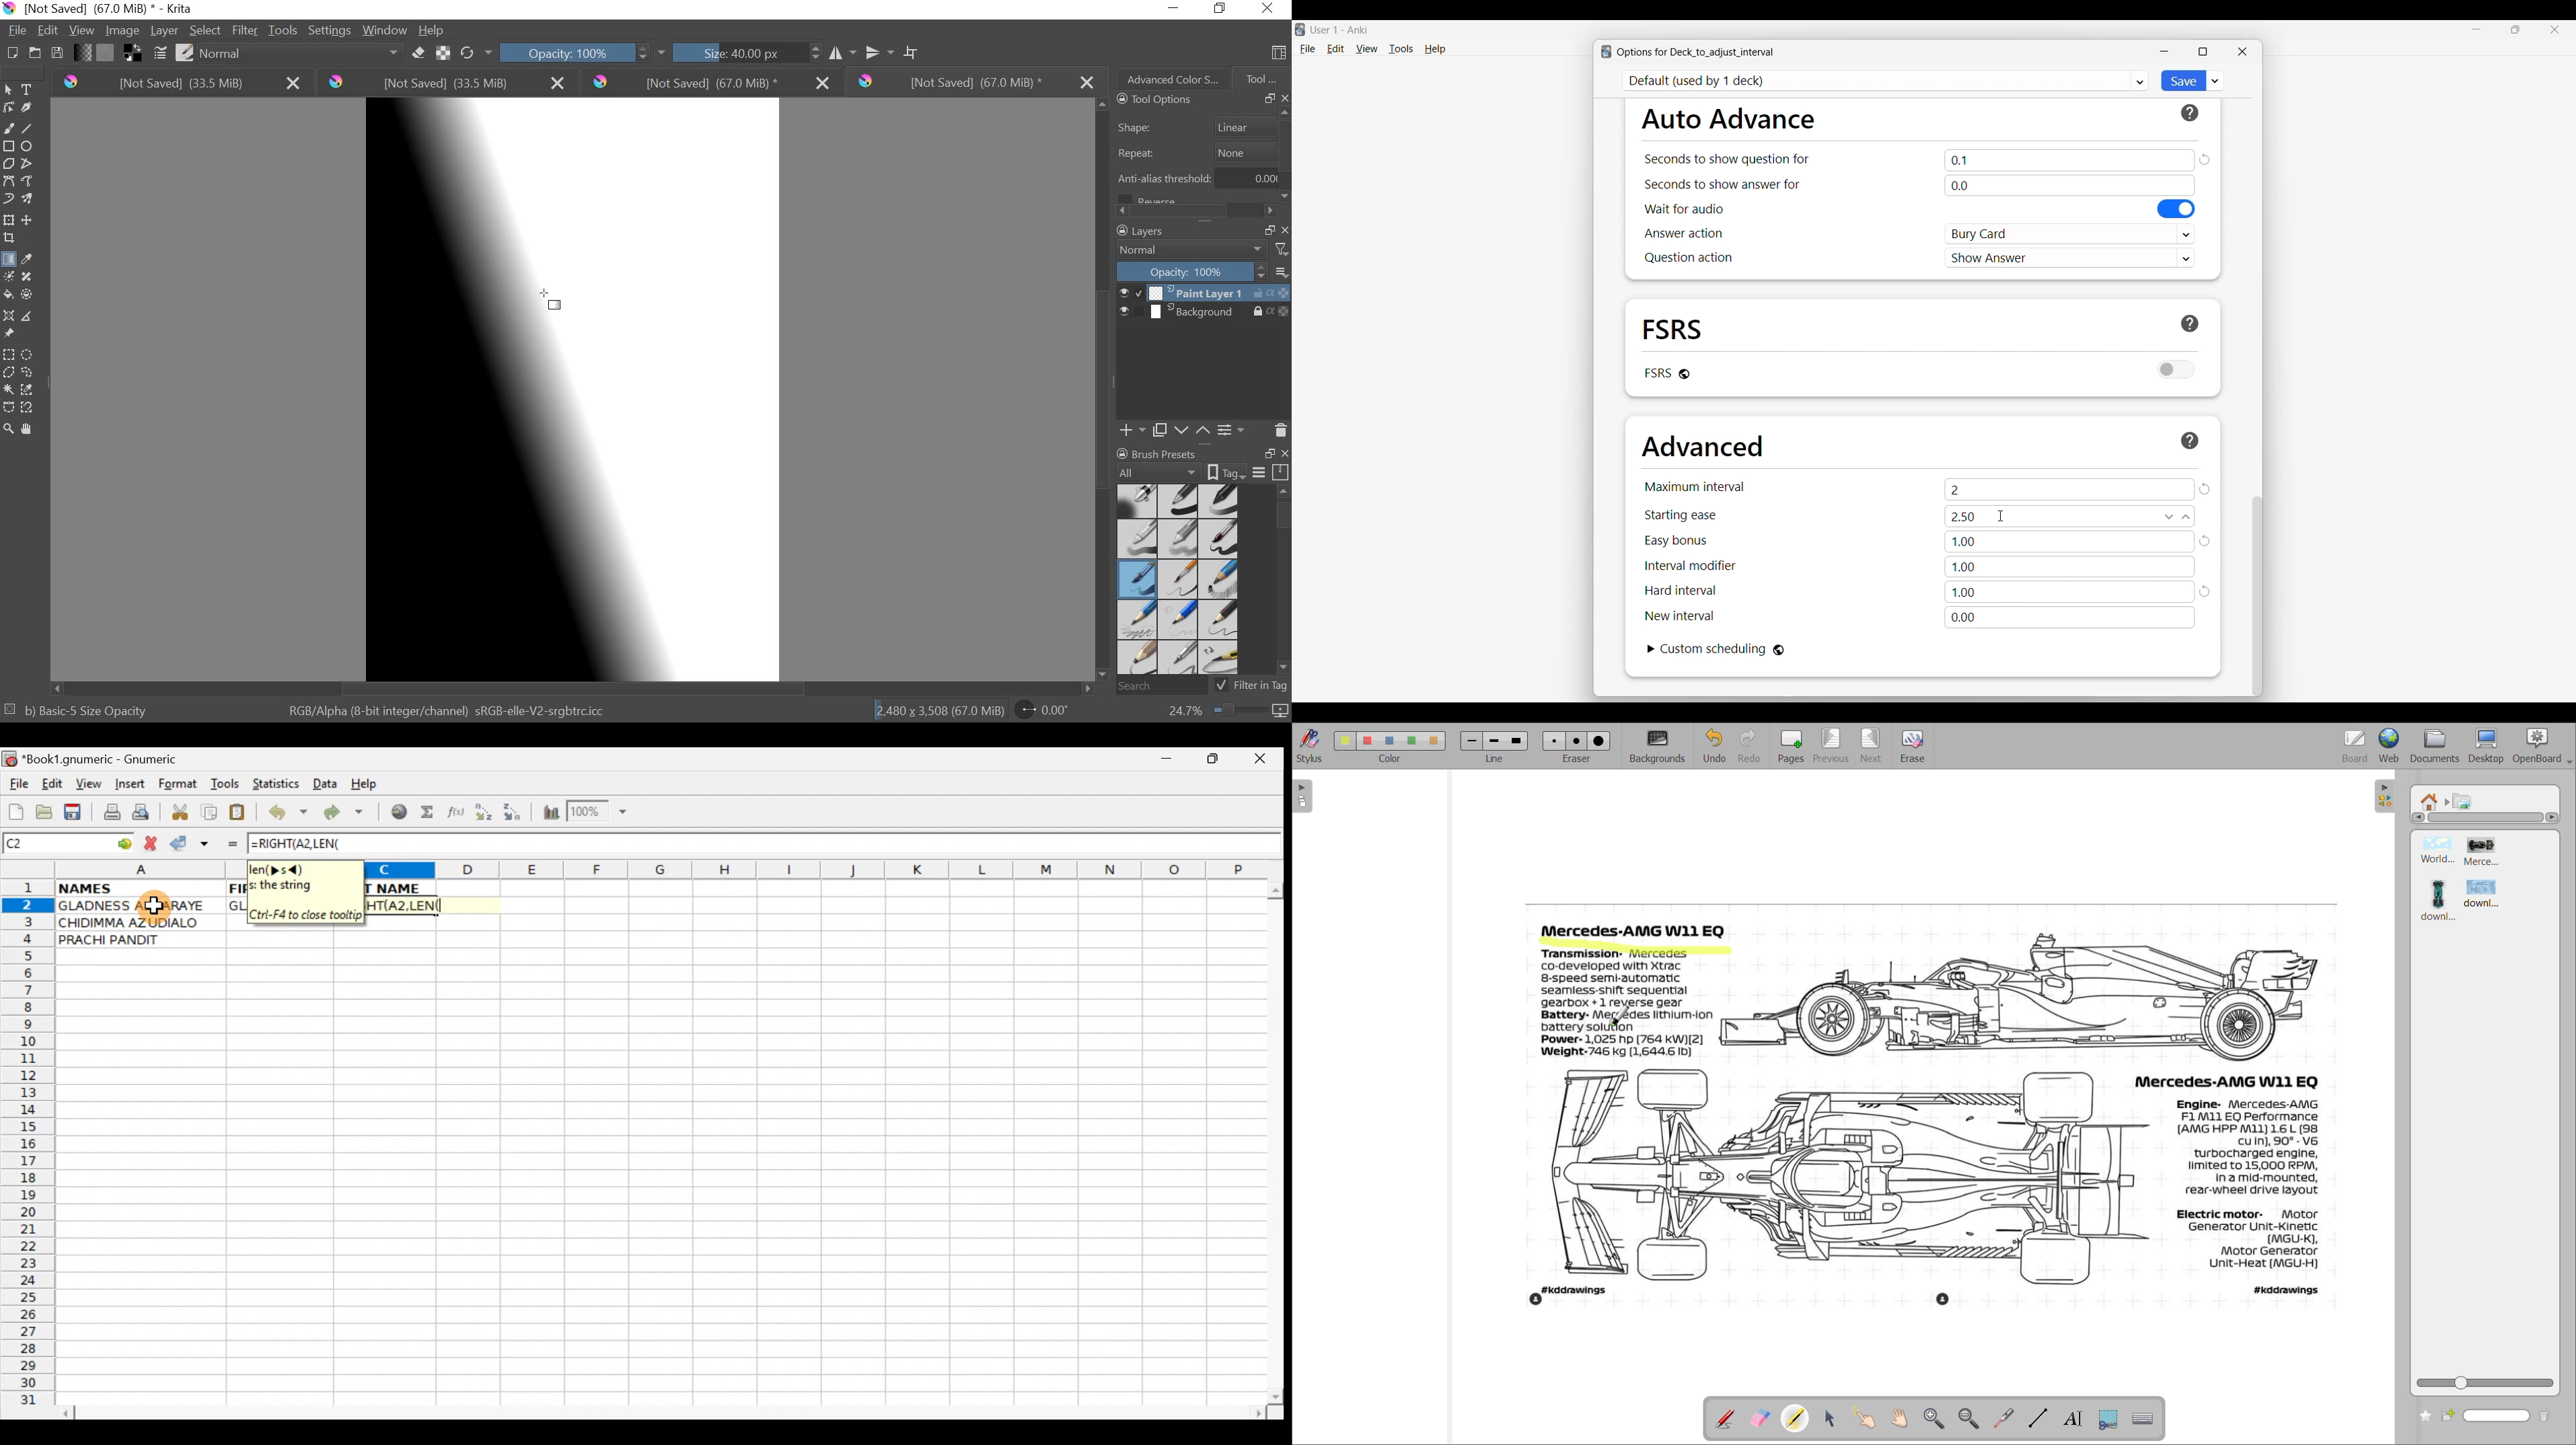 The image size is (2576, 1456). I want to click on Insert hyperlink, so click(397, 813).